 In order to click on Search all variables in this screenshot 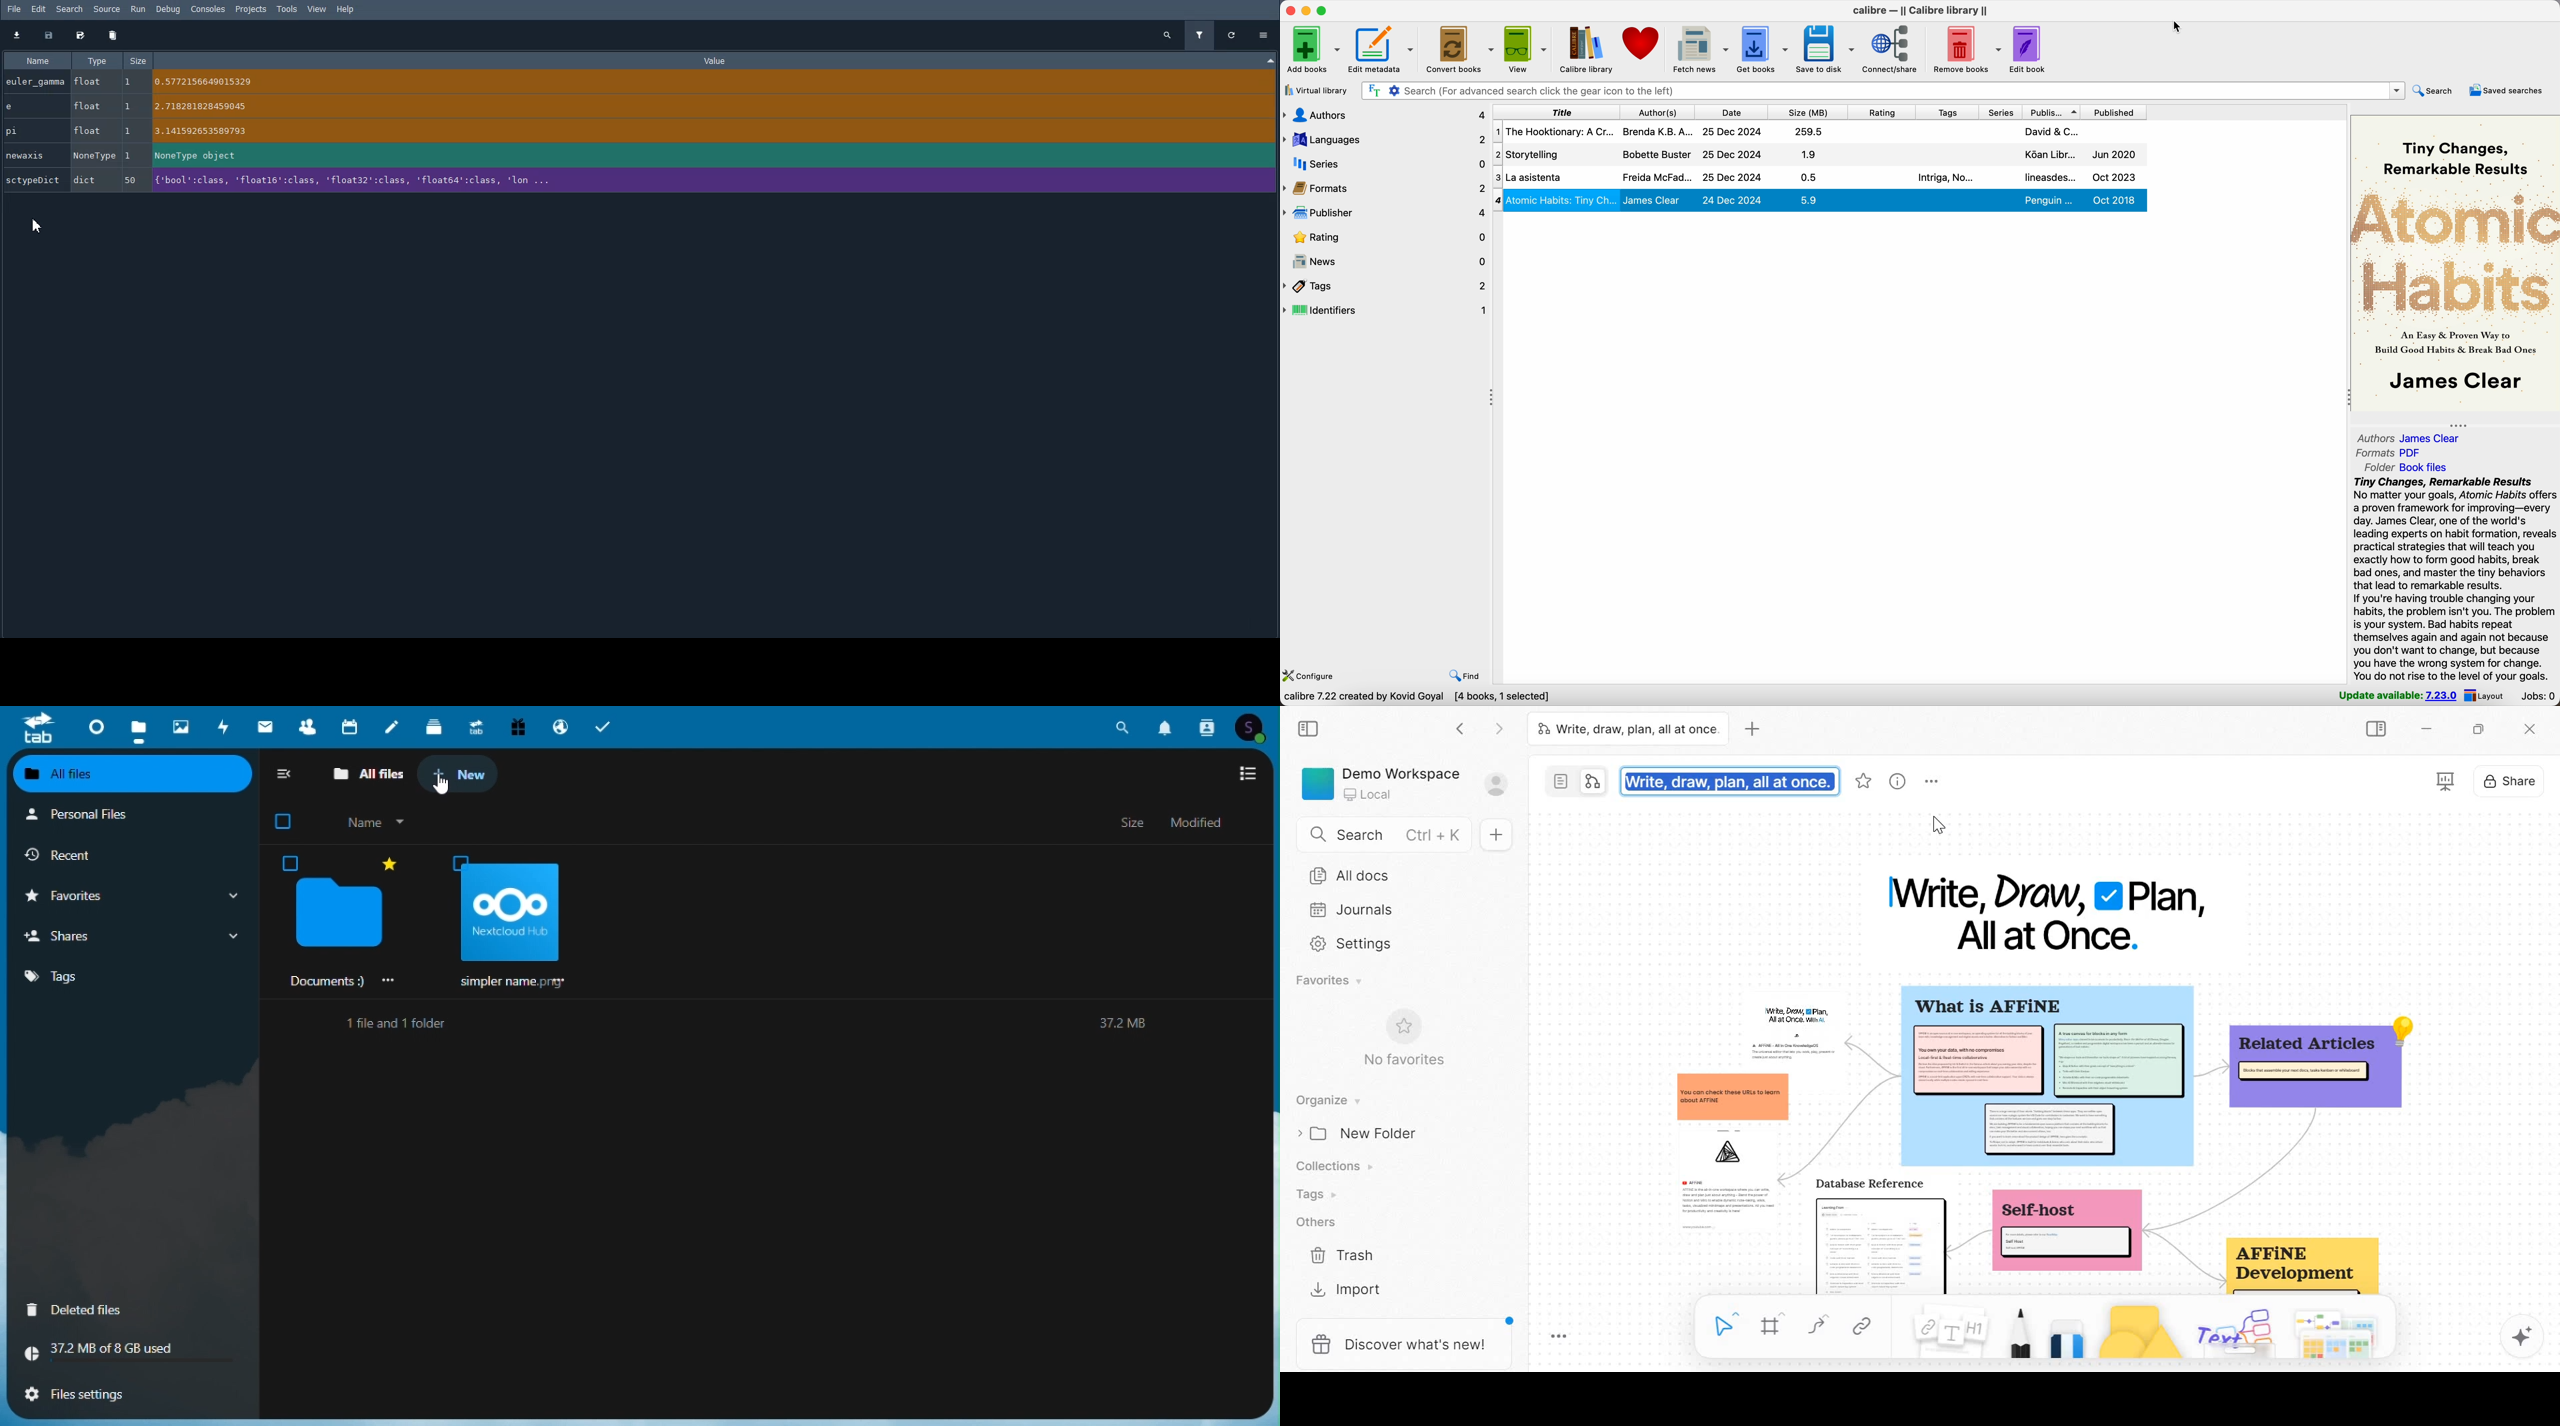, I will do `click(1167, 35)`.